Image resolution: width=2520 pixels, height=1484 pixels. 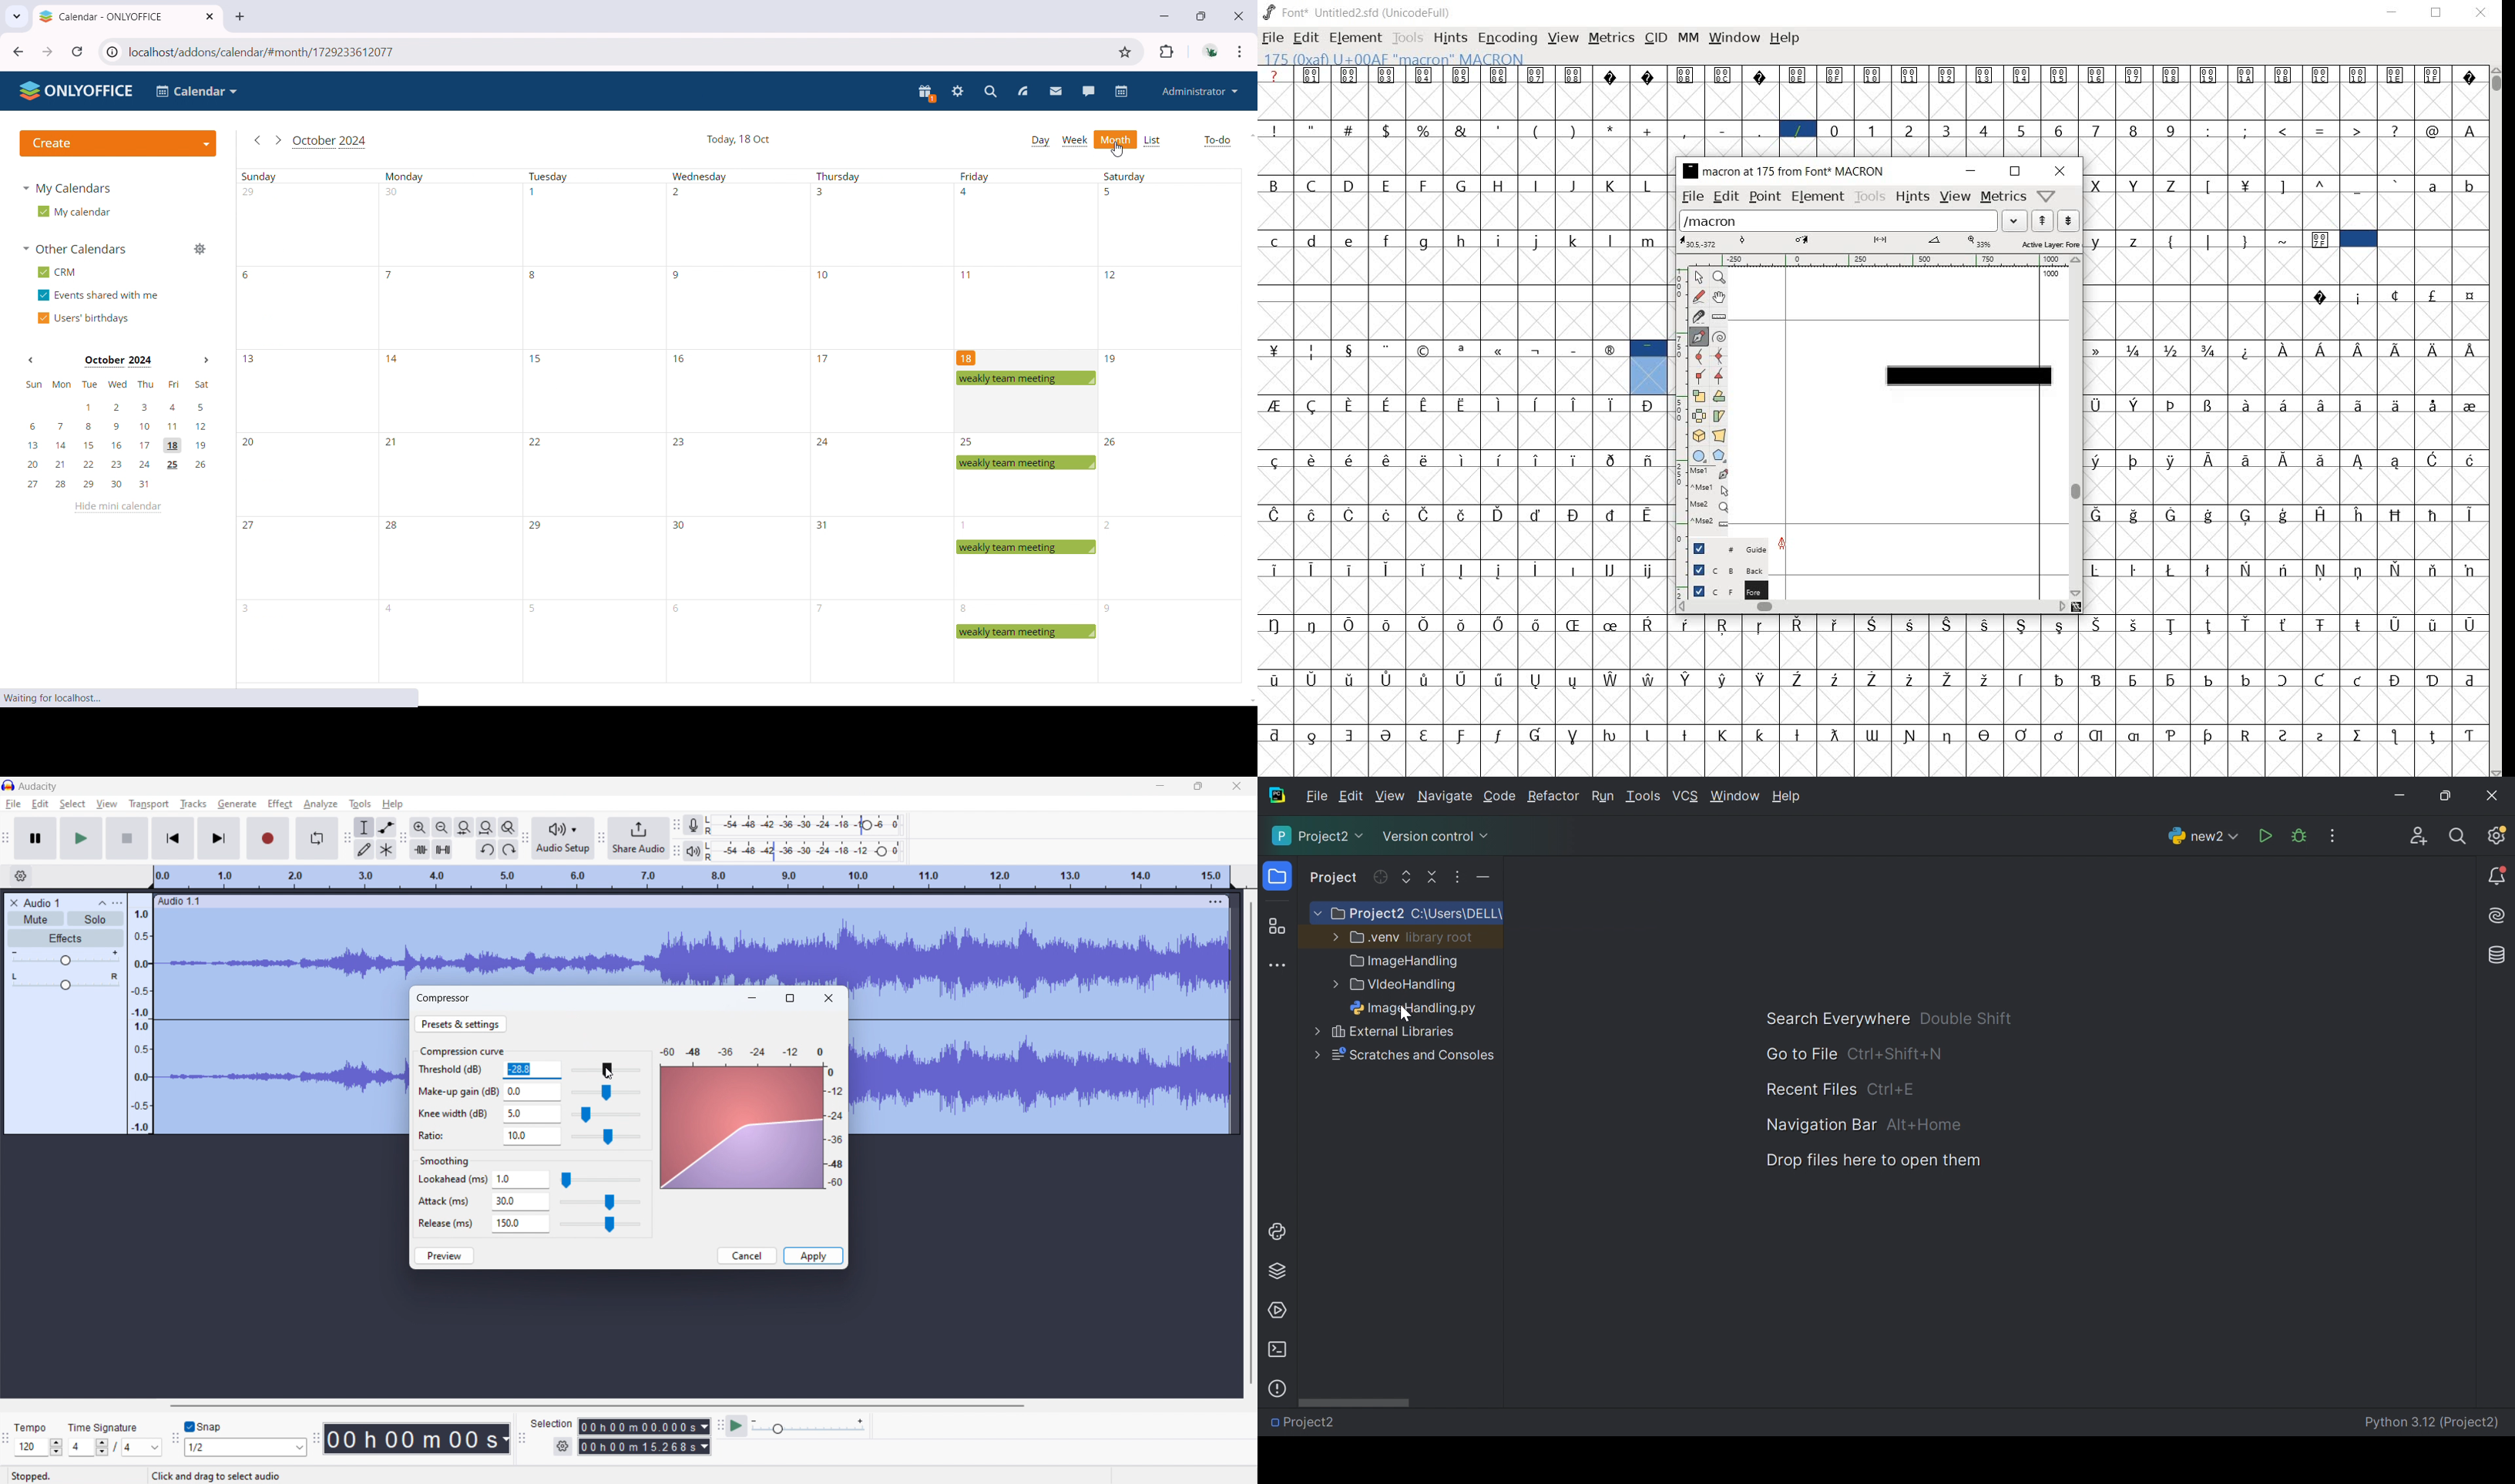 I want to click on Symbol, so click(x=1314, y=351).